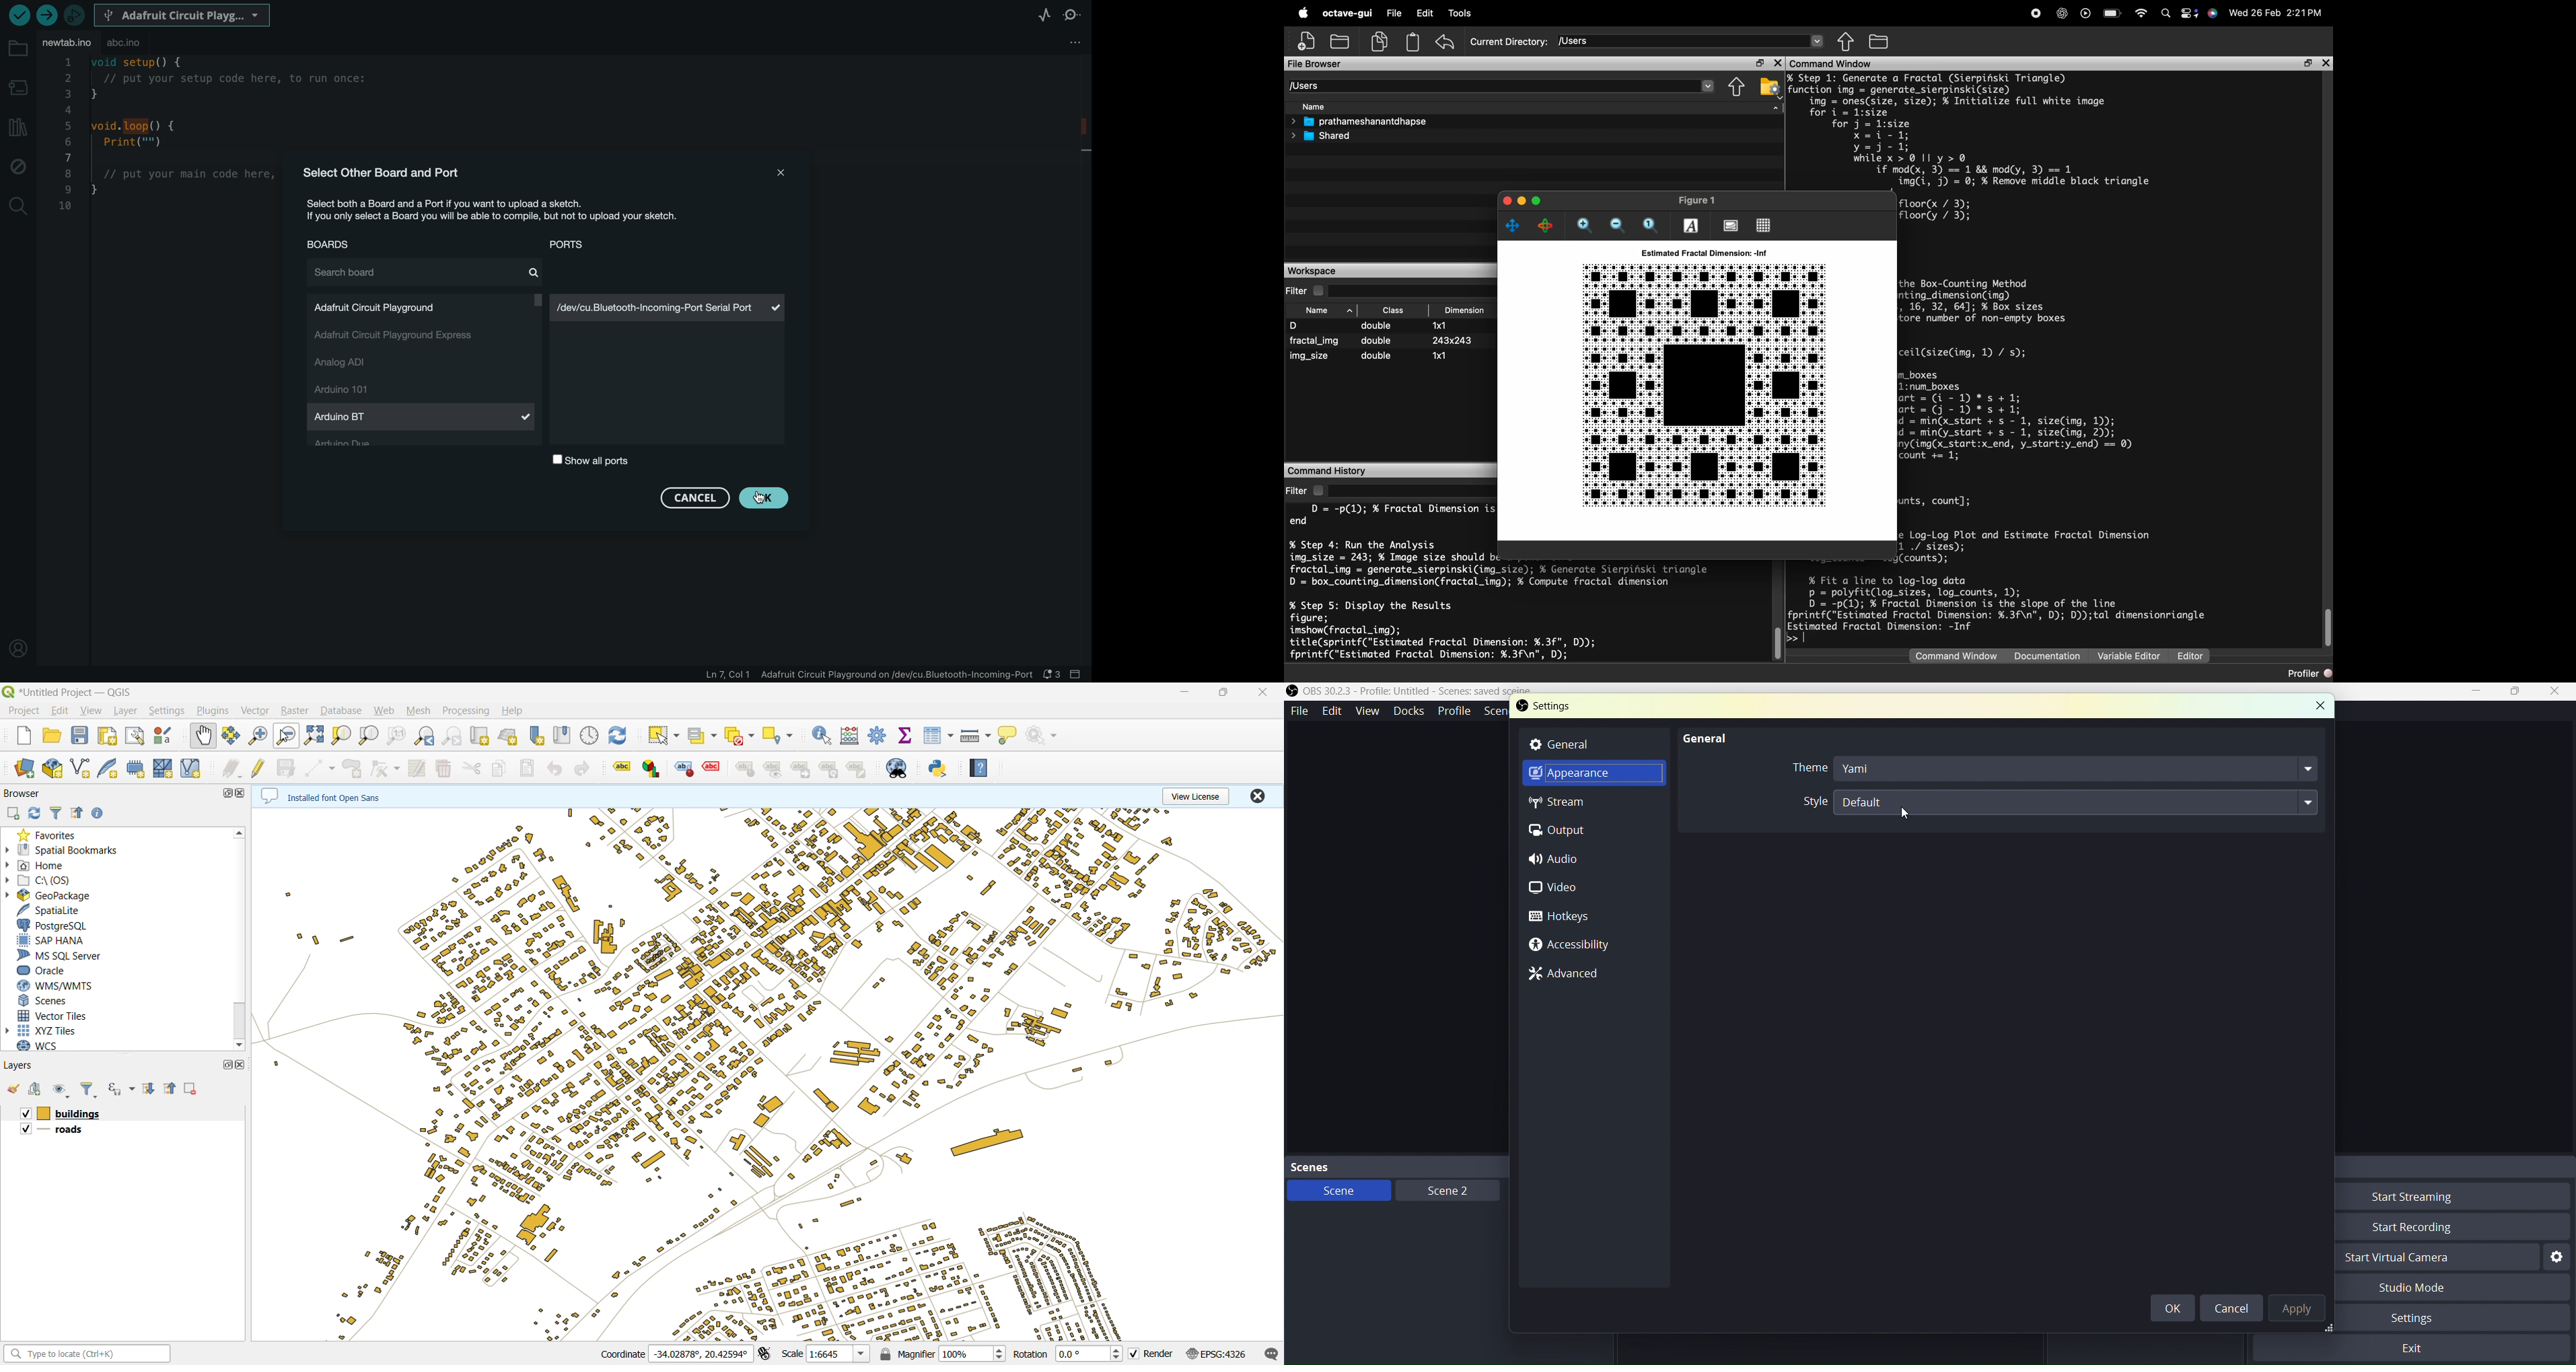 Image resolution: width=2576 pixels, height=1372 pixels. What do you see at coordinates (1365, 710) in the screenshot?
I see `View` at bounding box center [1365, 710].